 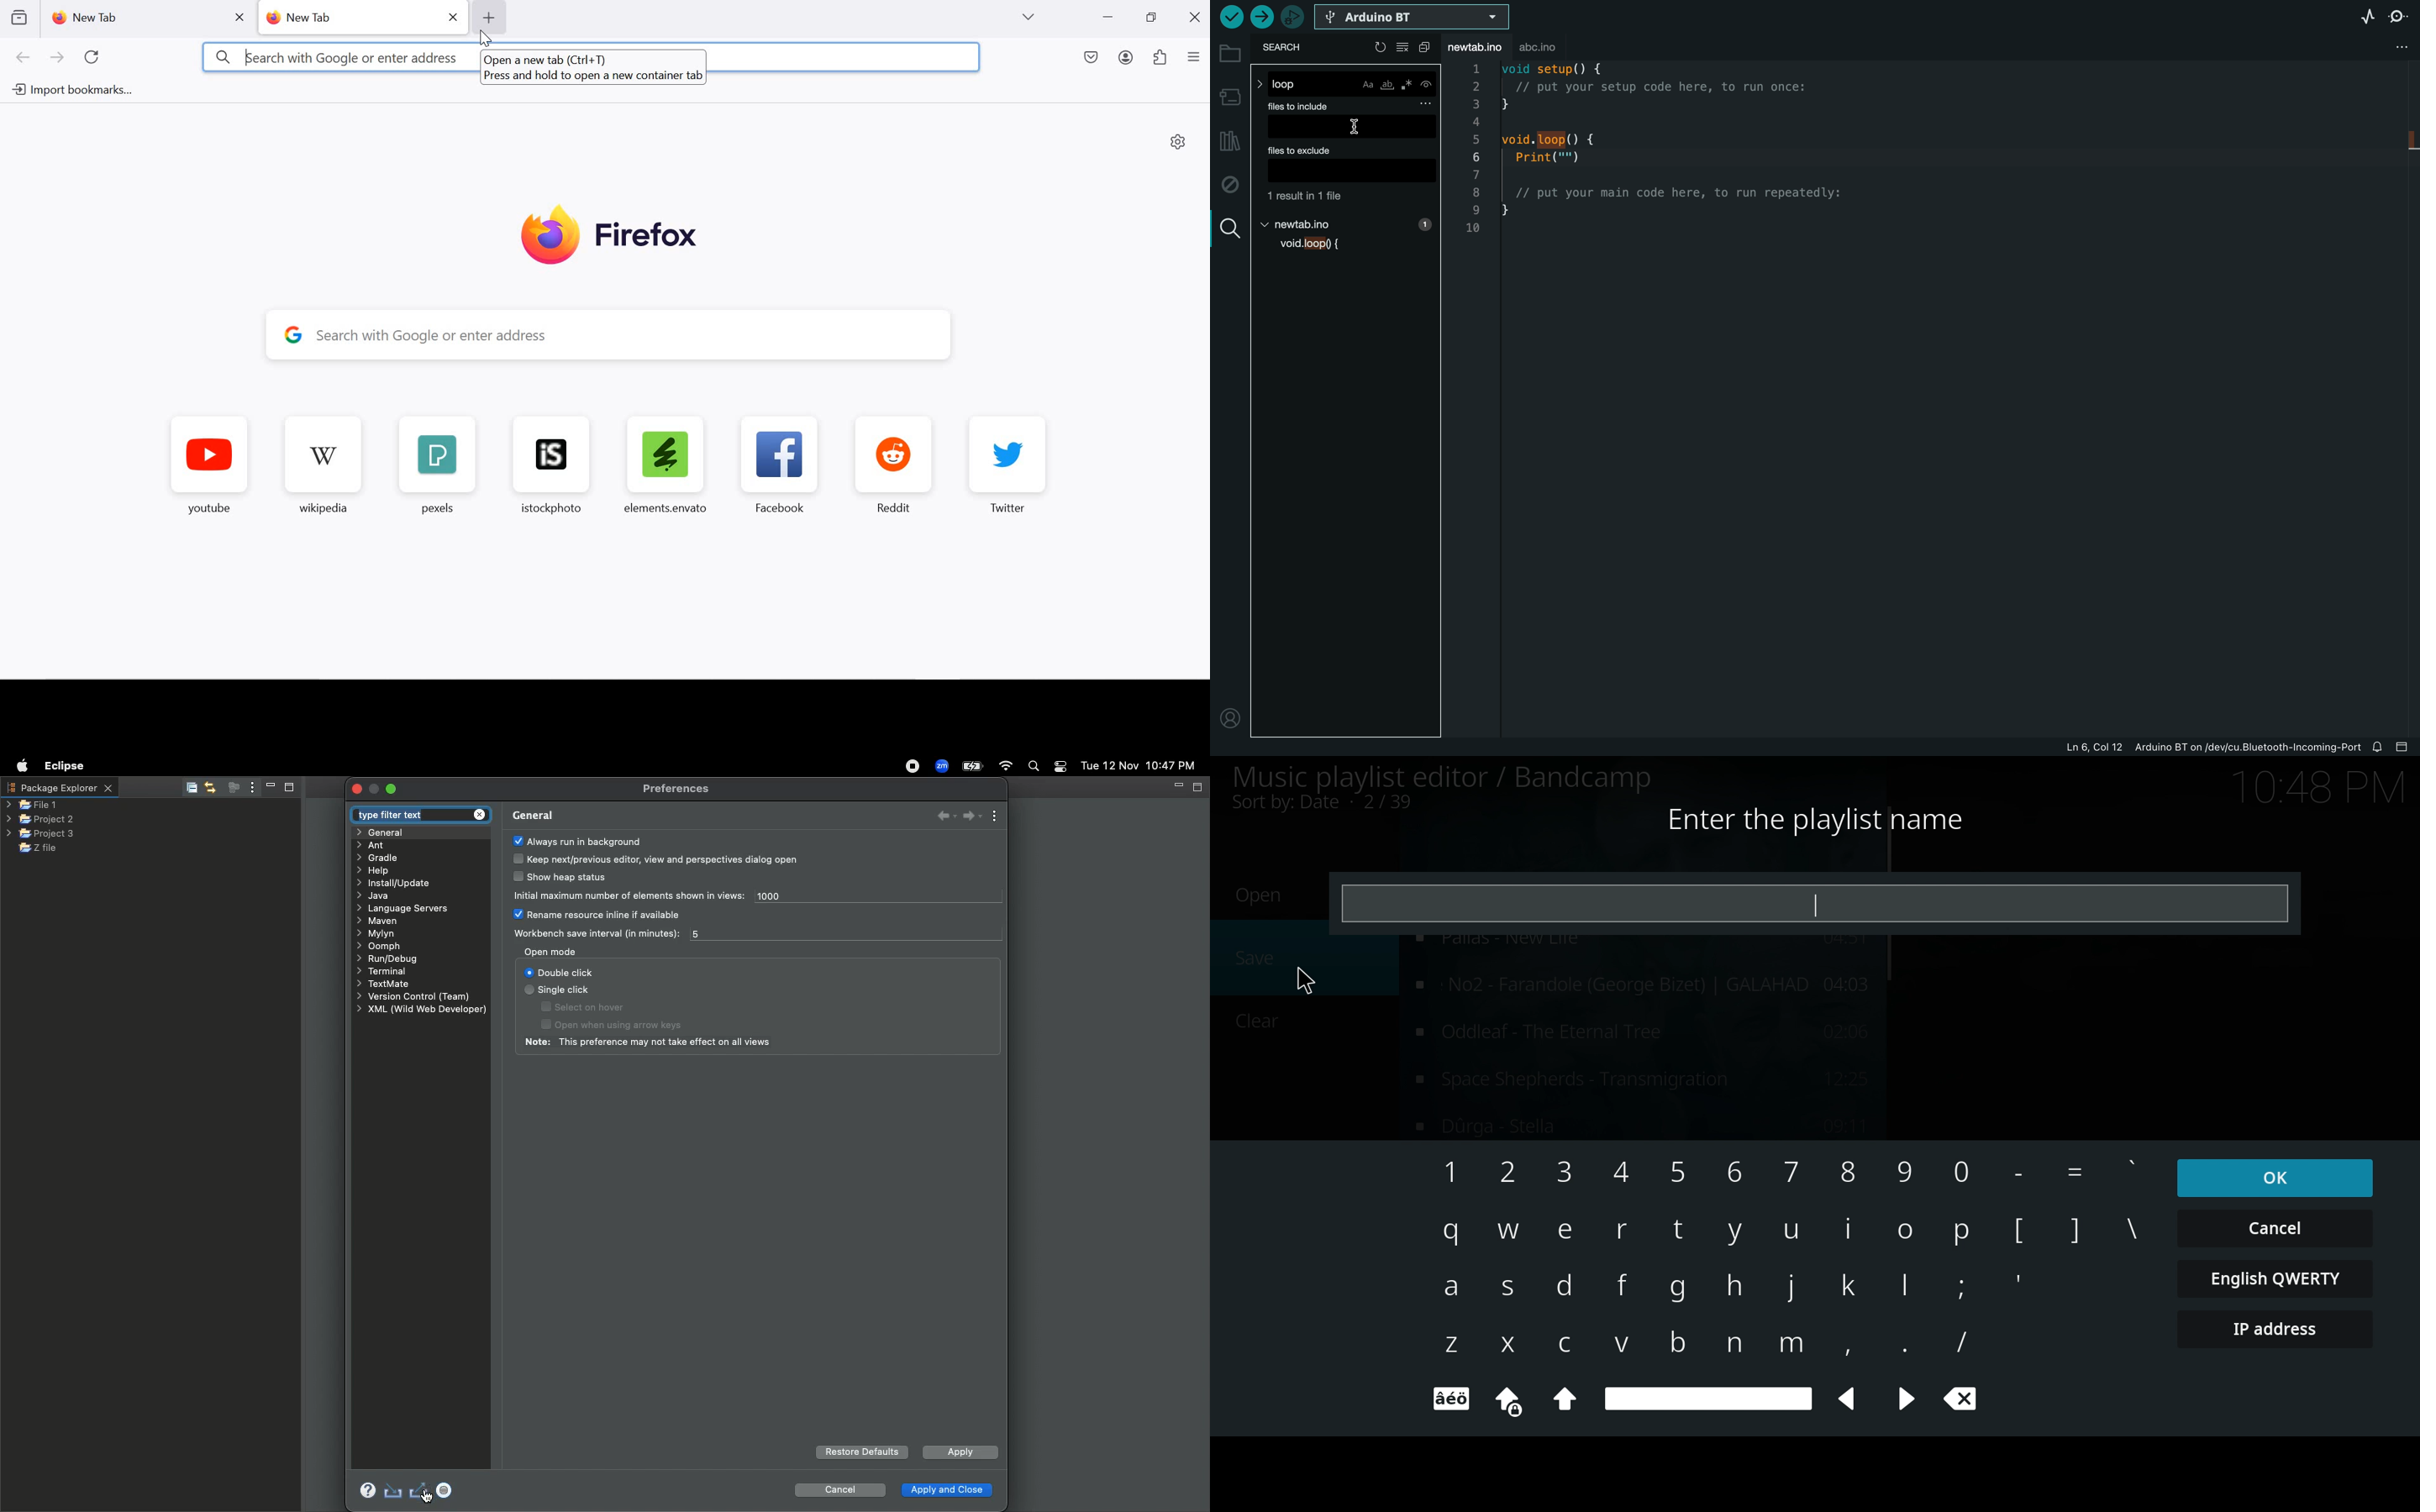 I want to click on Eclipse, so click(x=66, y=768).